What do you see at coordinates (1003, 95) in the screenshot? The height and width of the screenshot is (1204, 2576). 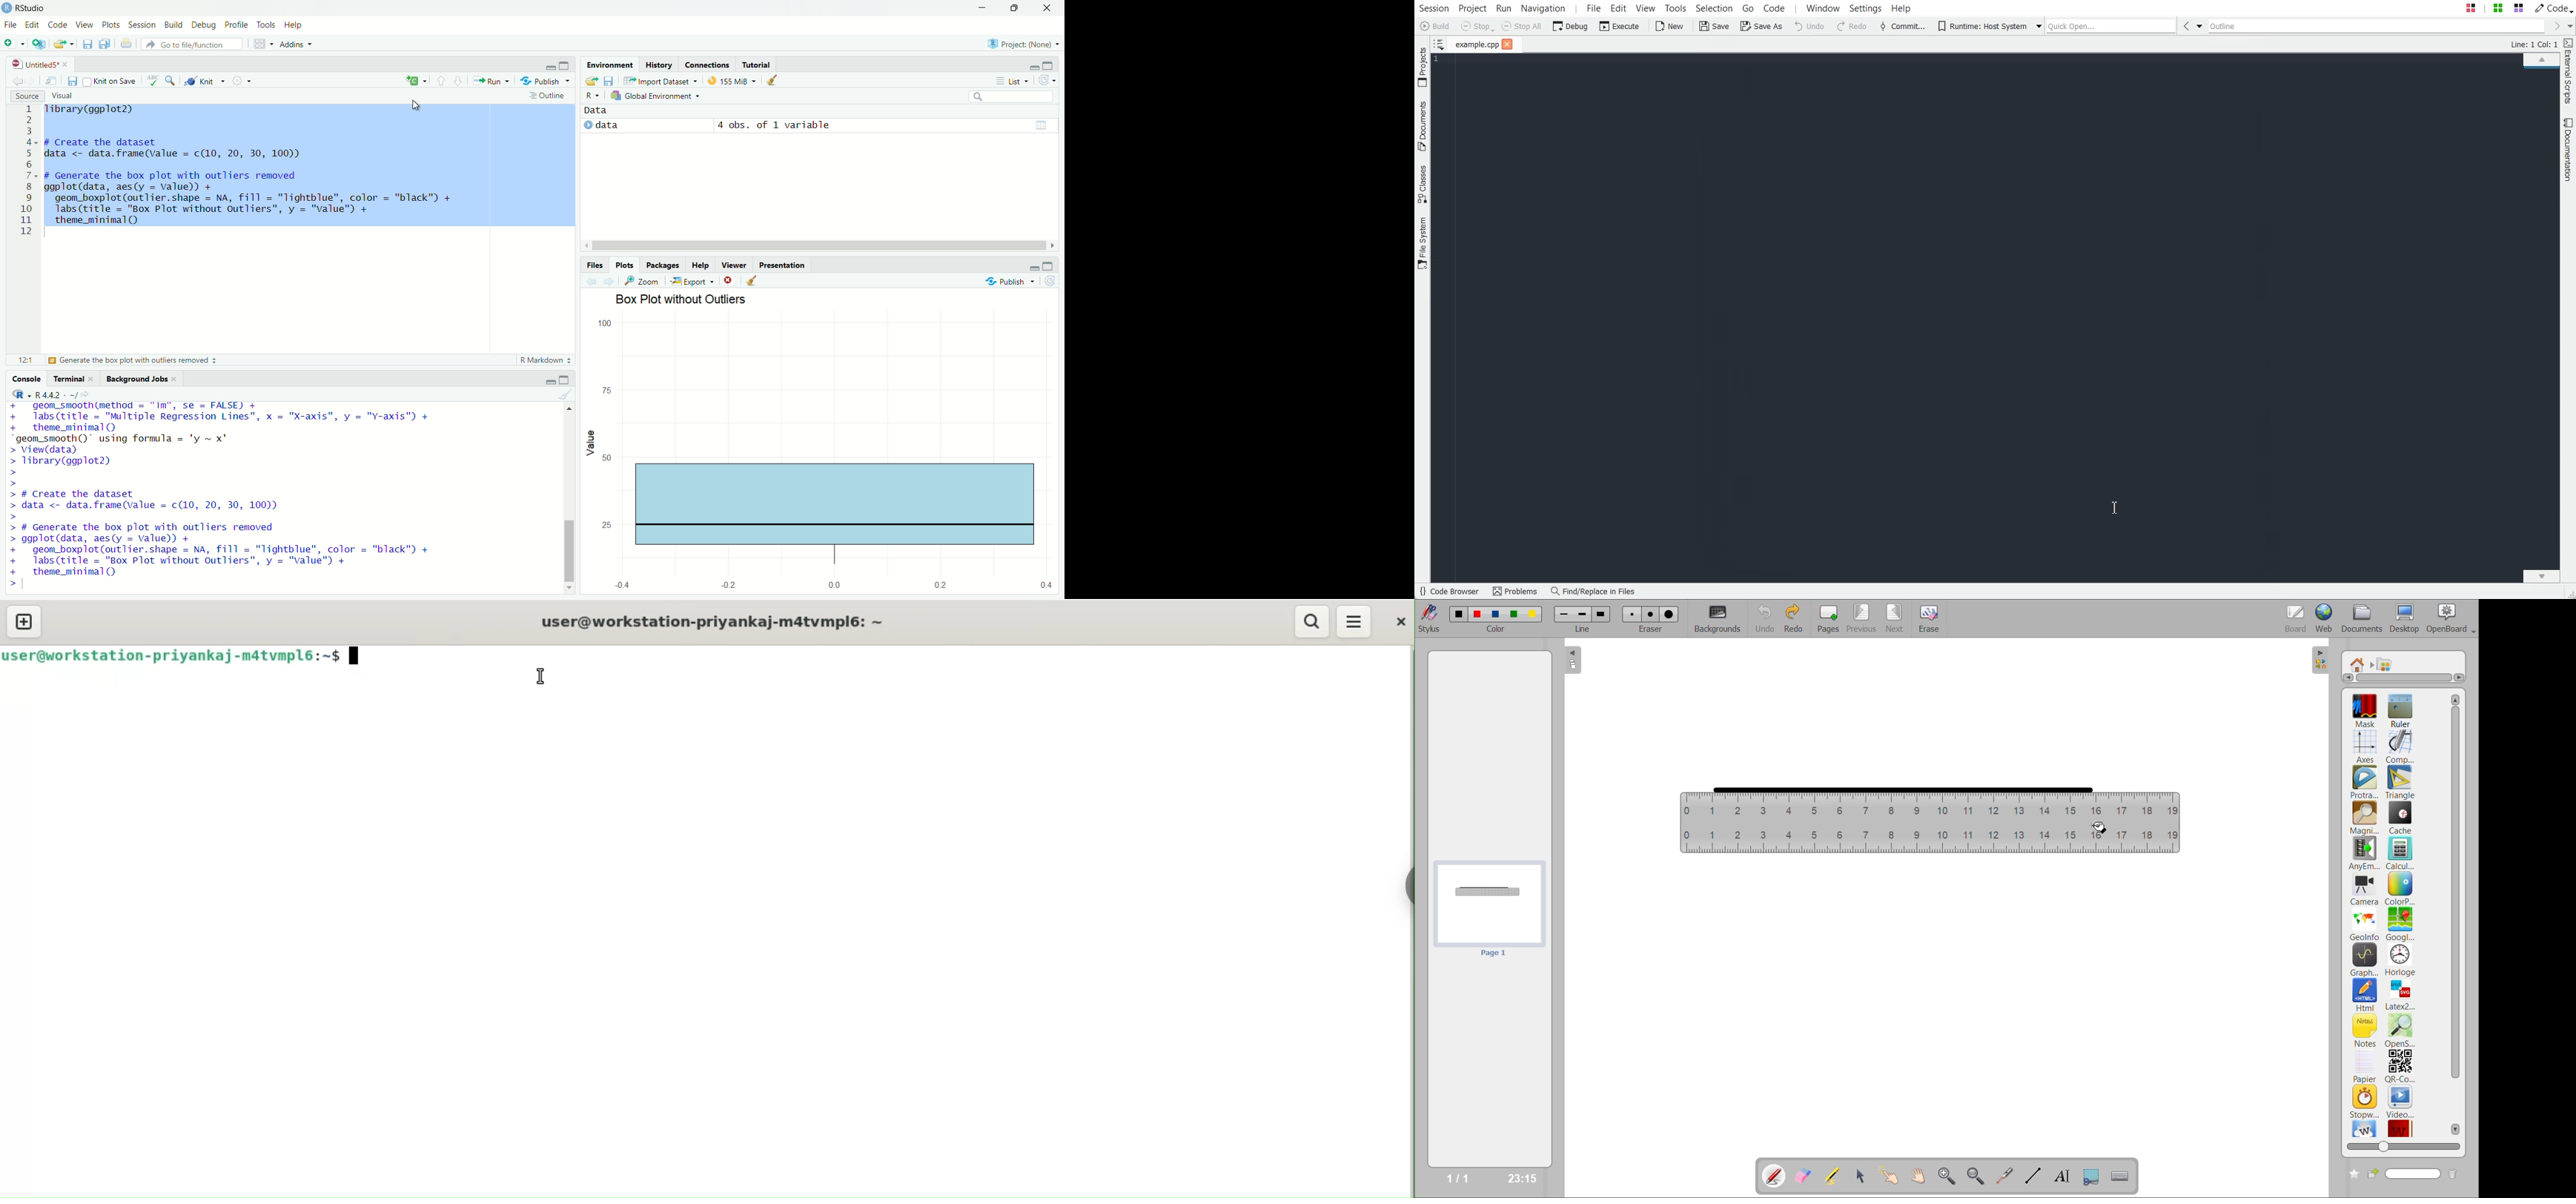 I see `search` at bounding box center [1003, 95].